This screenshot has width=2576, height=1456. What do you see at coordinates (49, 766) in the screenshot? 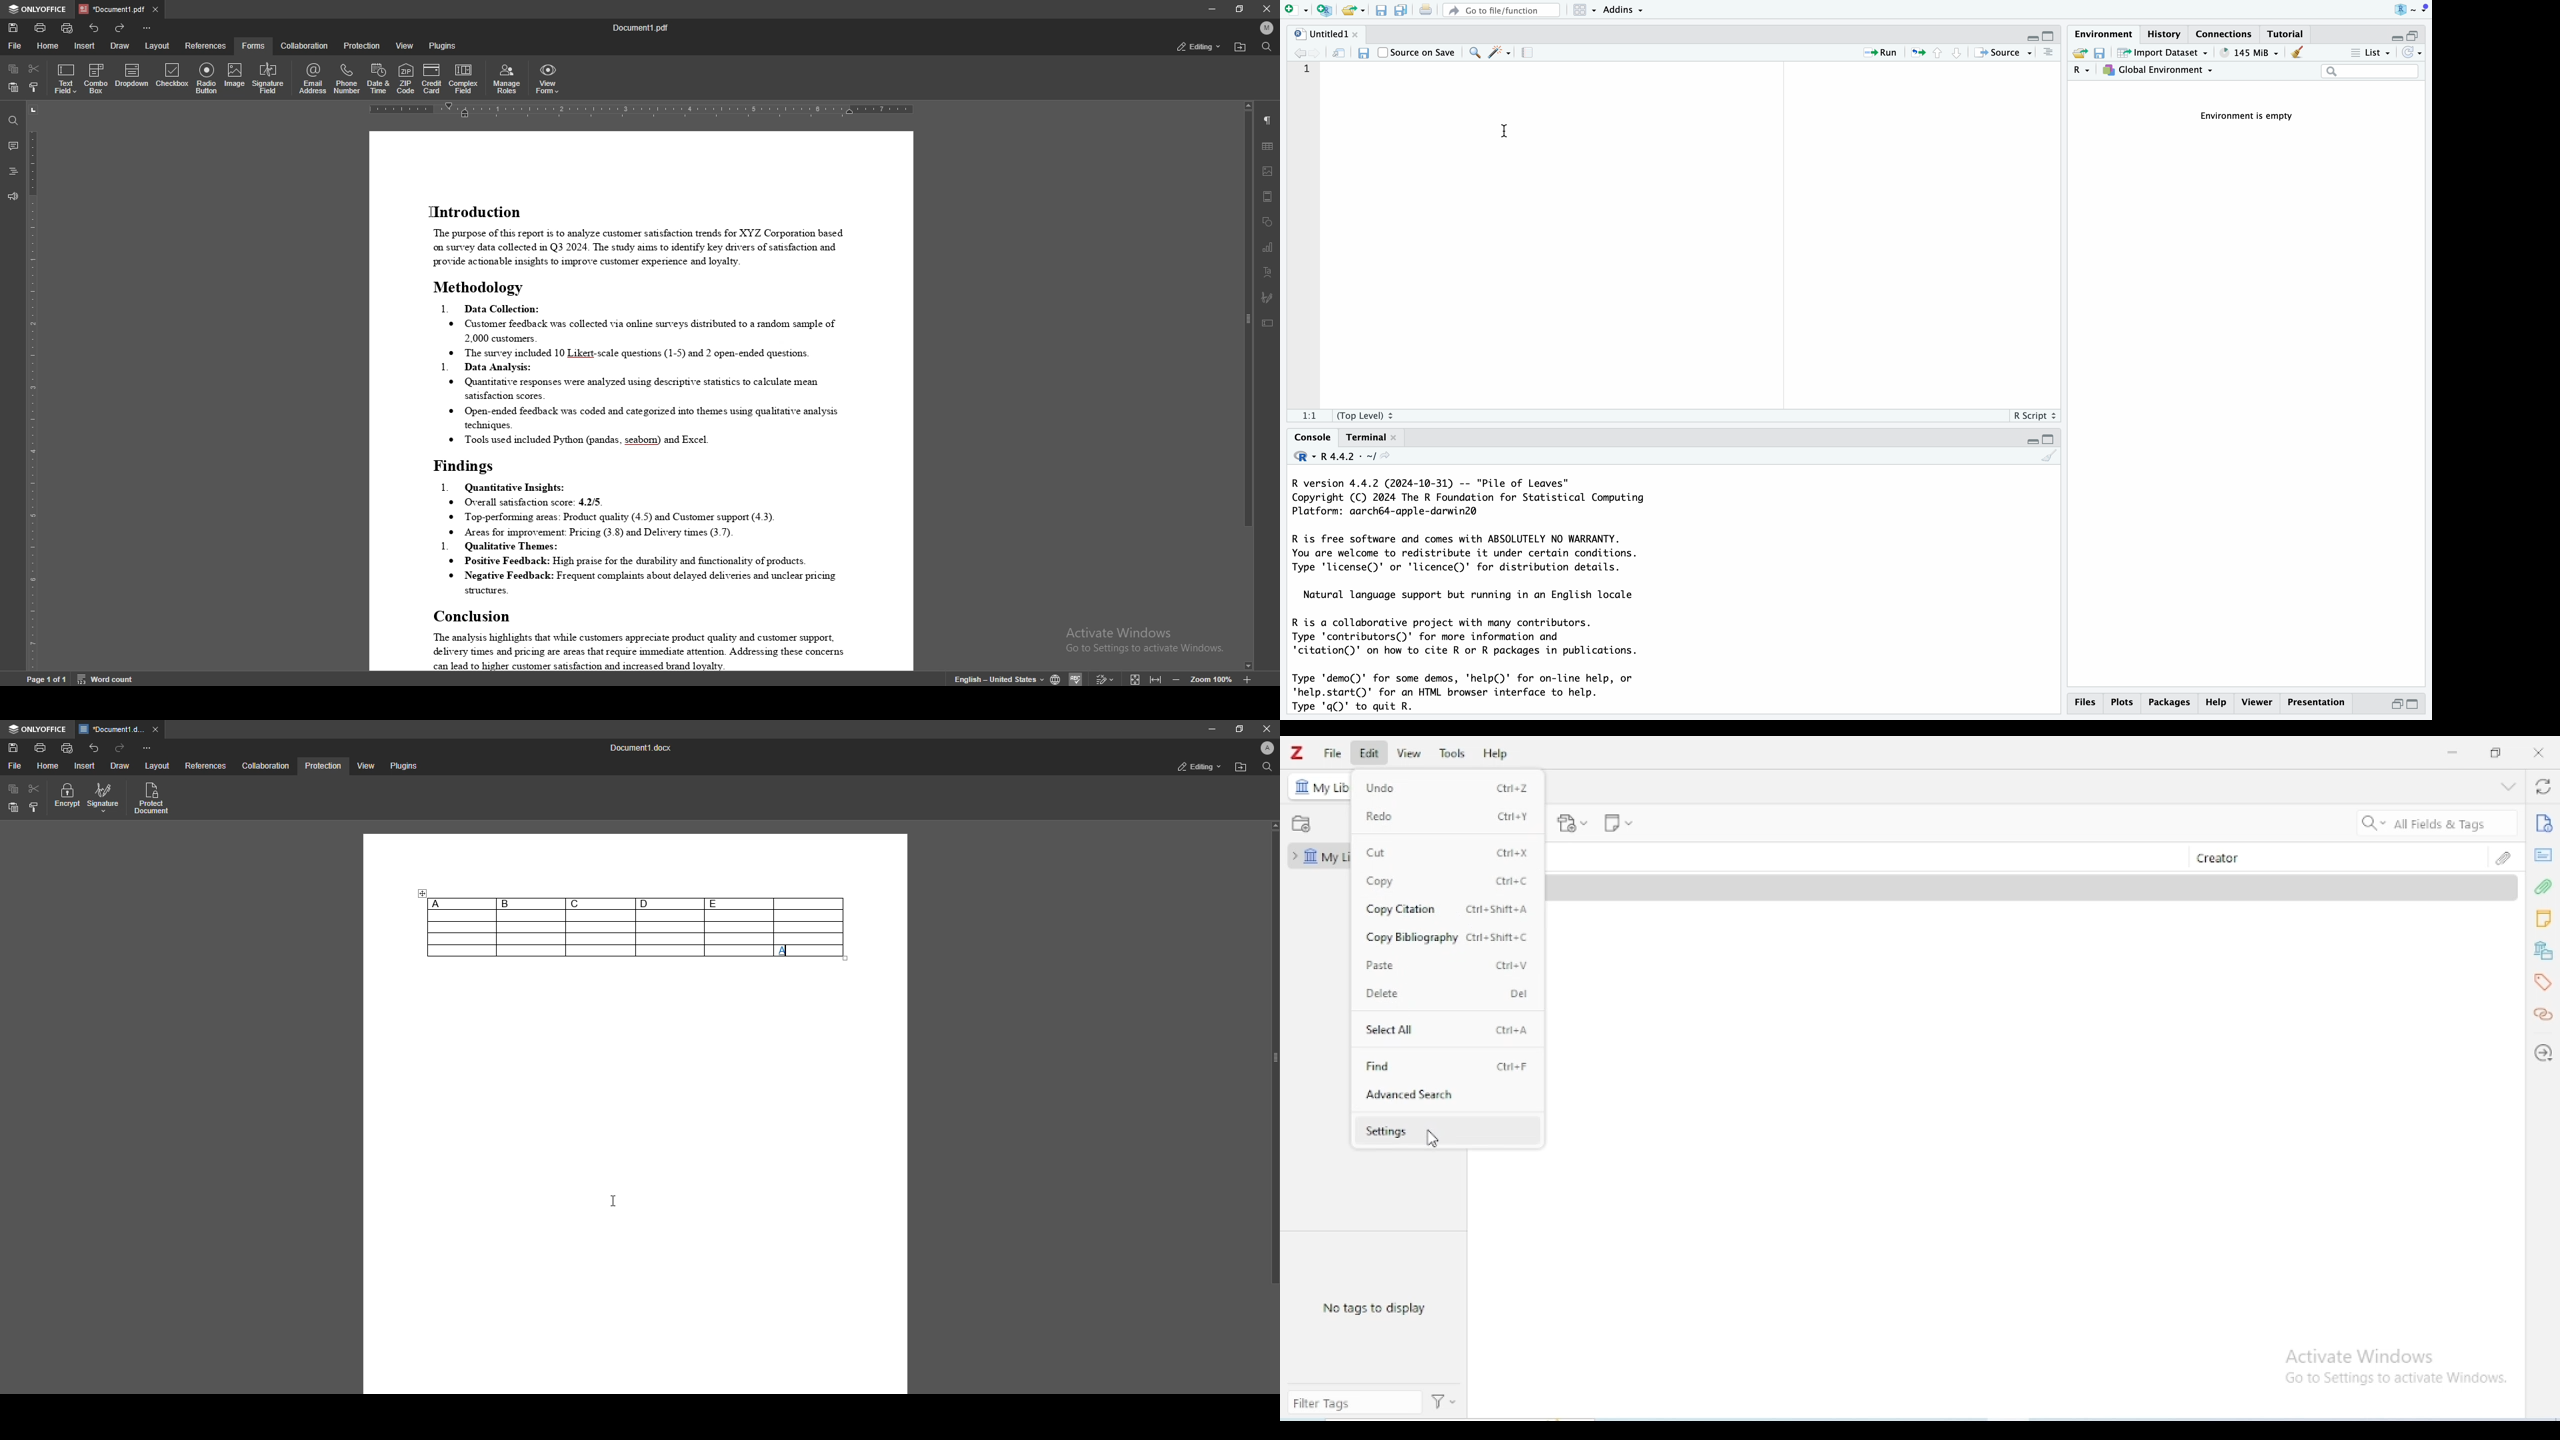
I see `Home` at bounding box center [49, 766].